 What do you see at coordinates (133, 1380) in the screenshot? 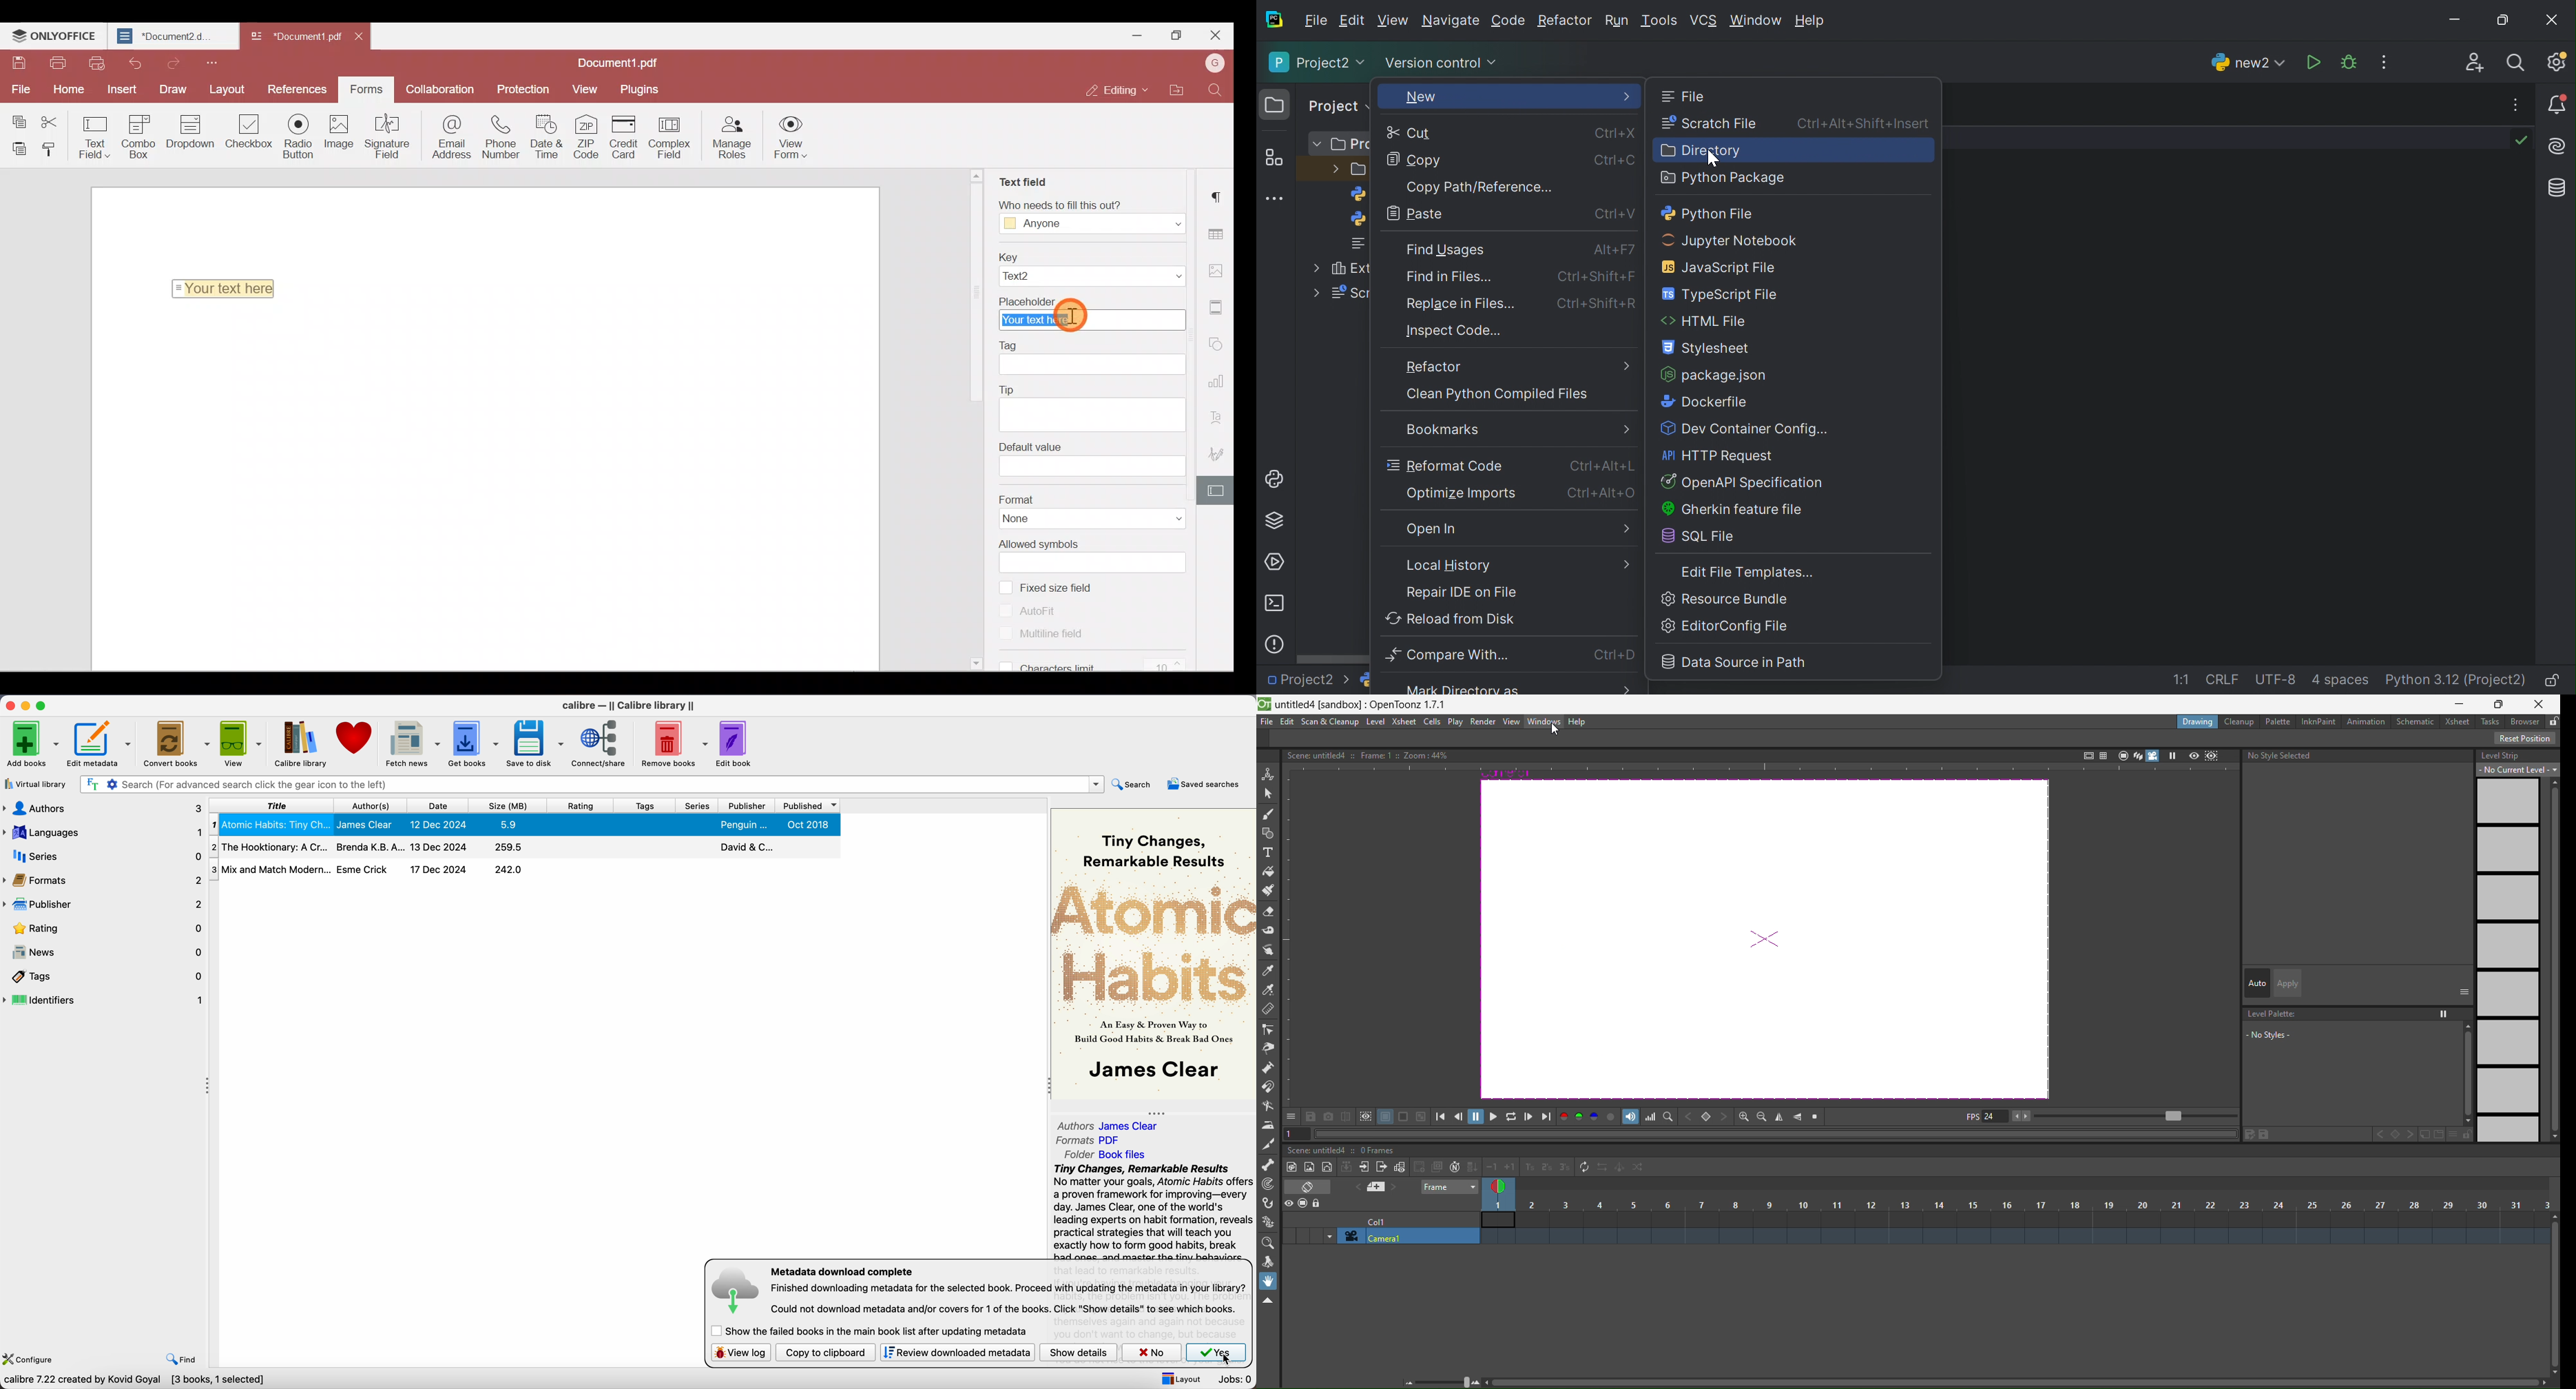
I see `calibre 7.22 created by Kovid Goyal [3 books, 1 selected]` at bounding box center [133, 1380].